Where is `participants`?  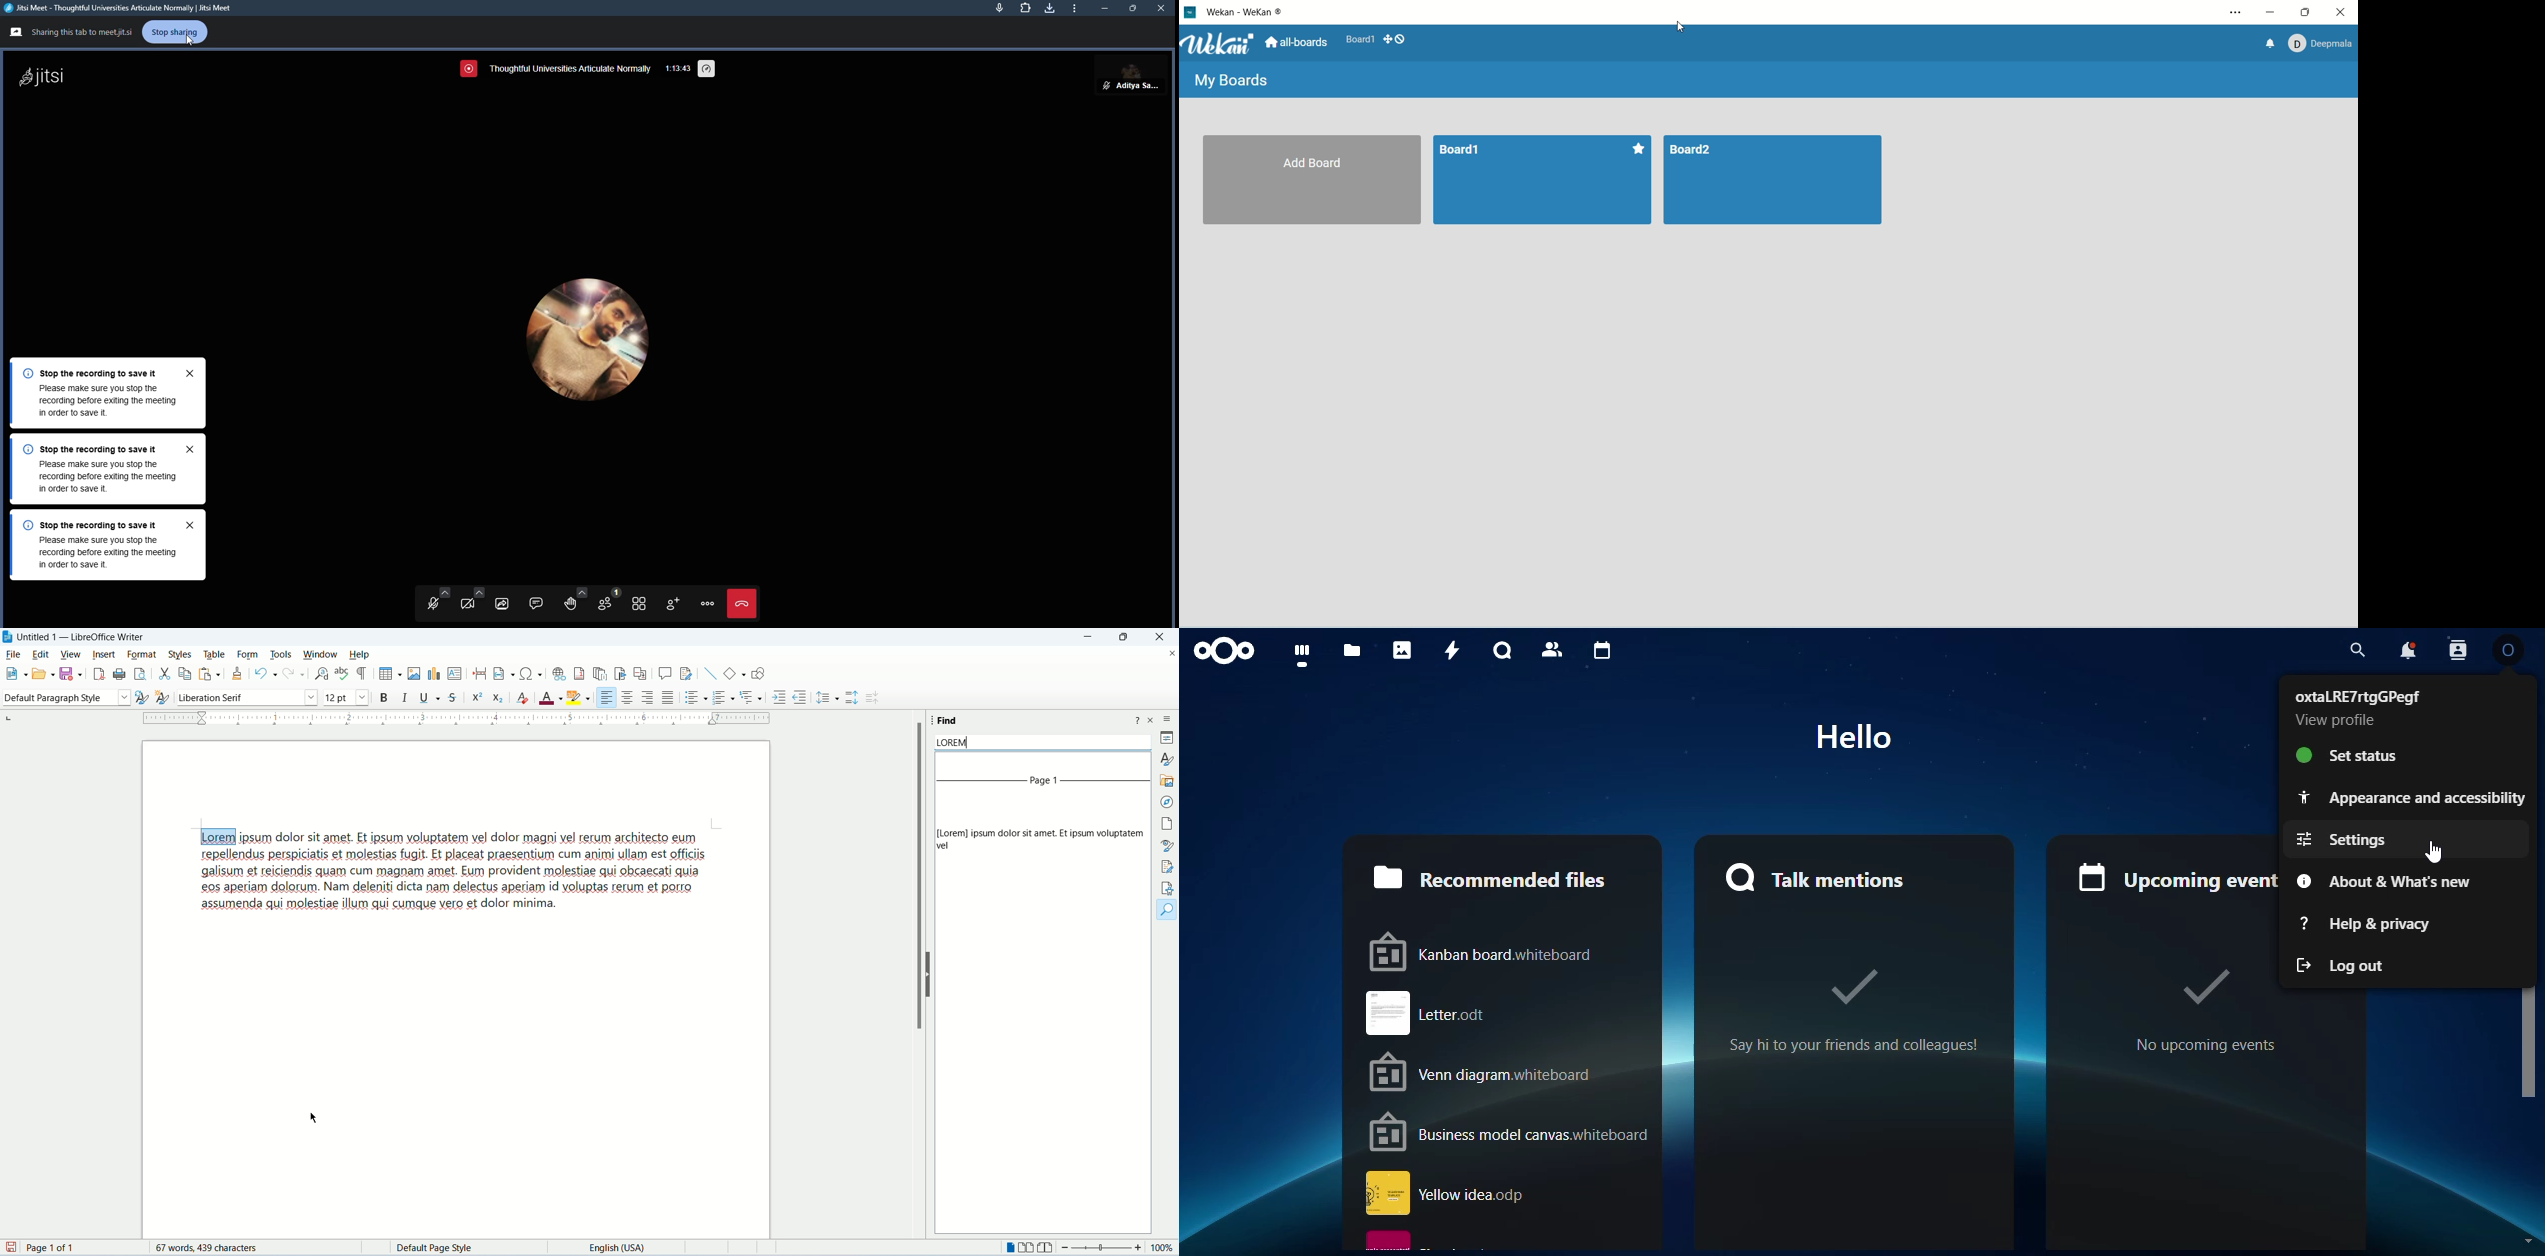
participants is located at coordinates (603, 601).